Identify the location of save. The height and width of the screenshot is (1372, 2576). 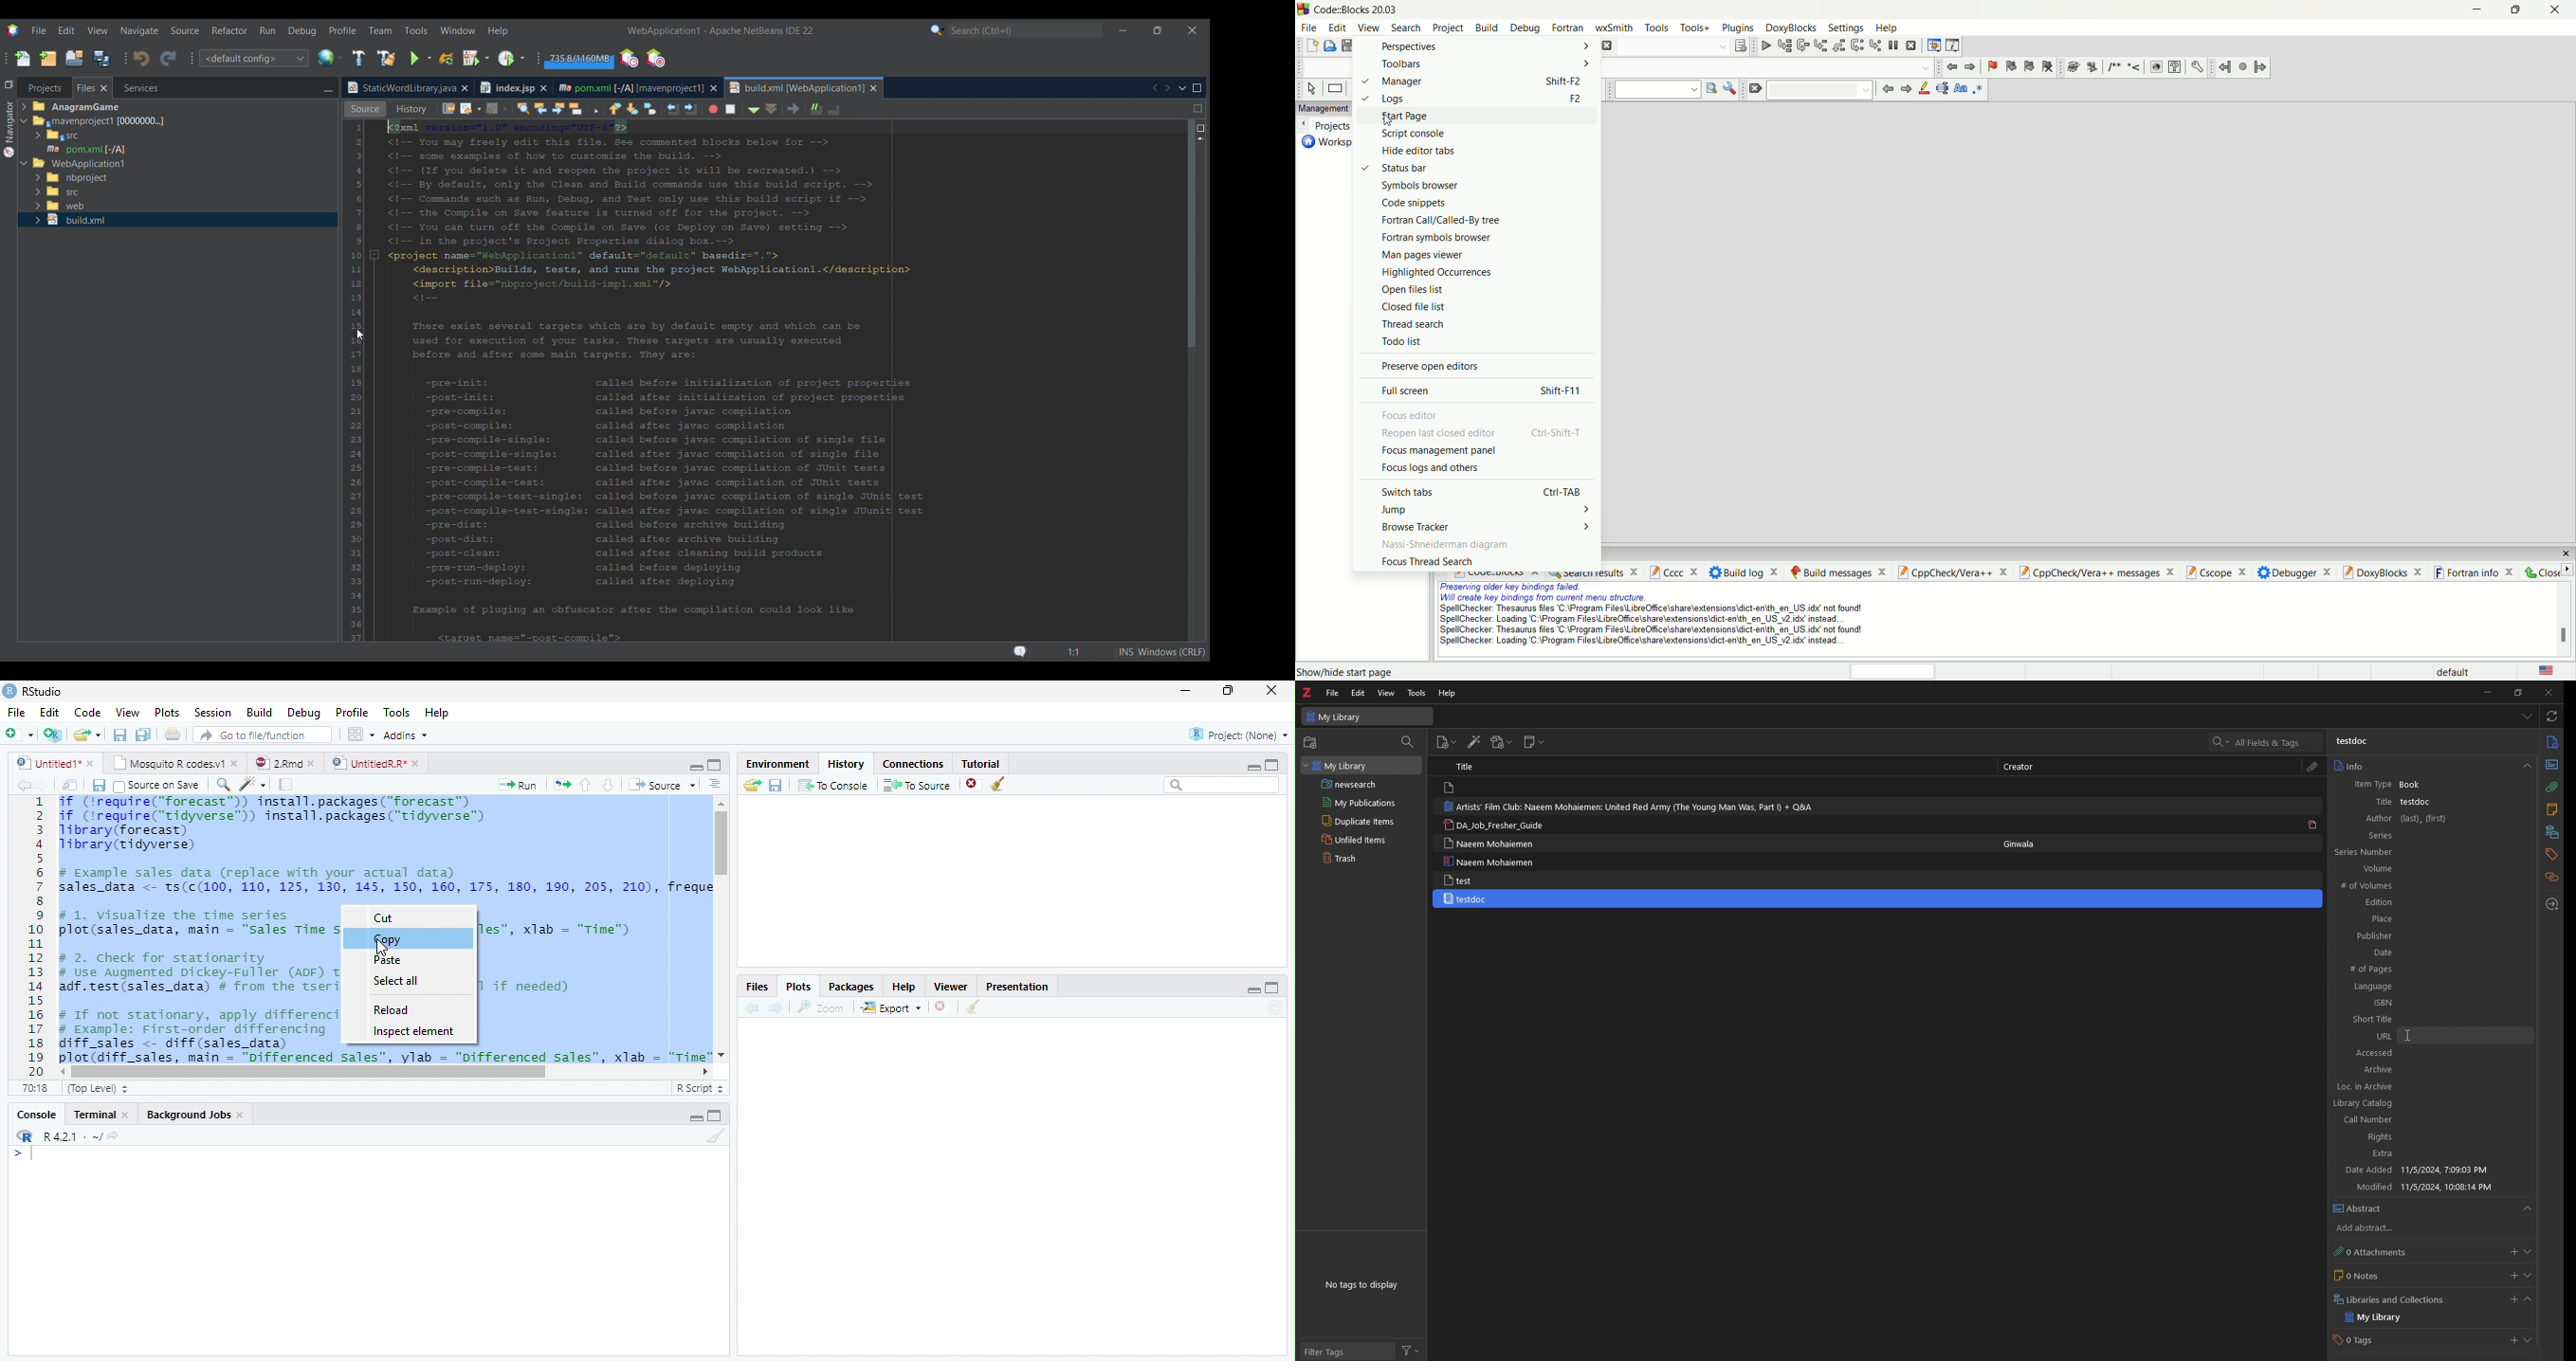
(776, 785).